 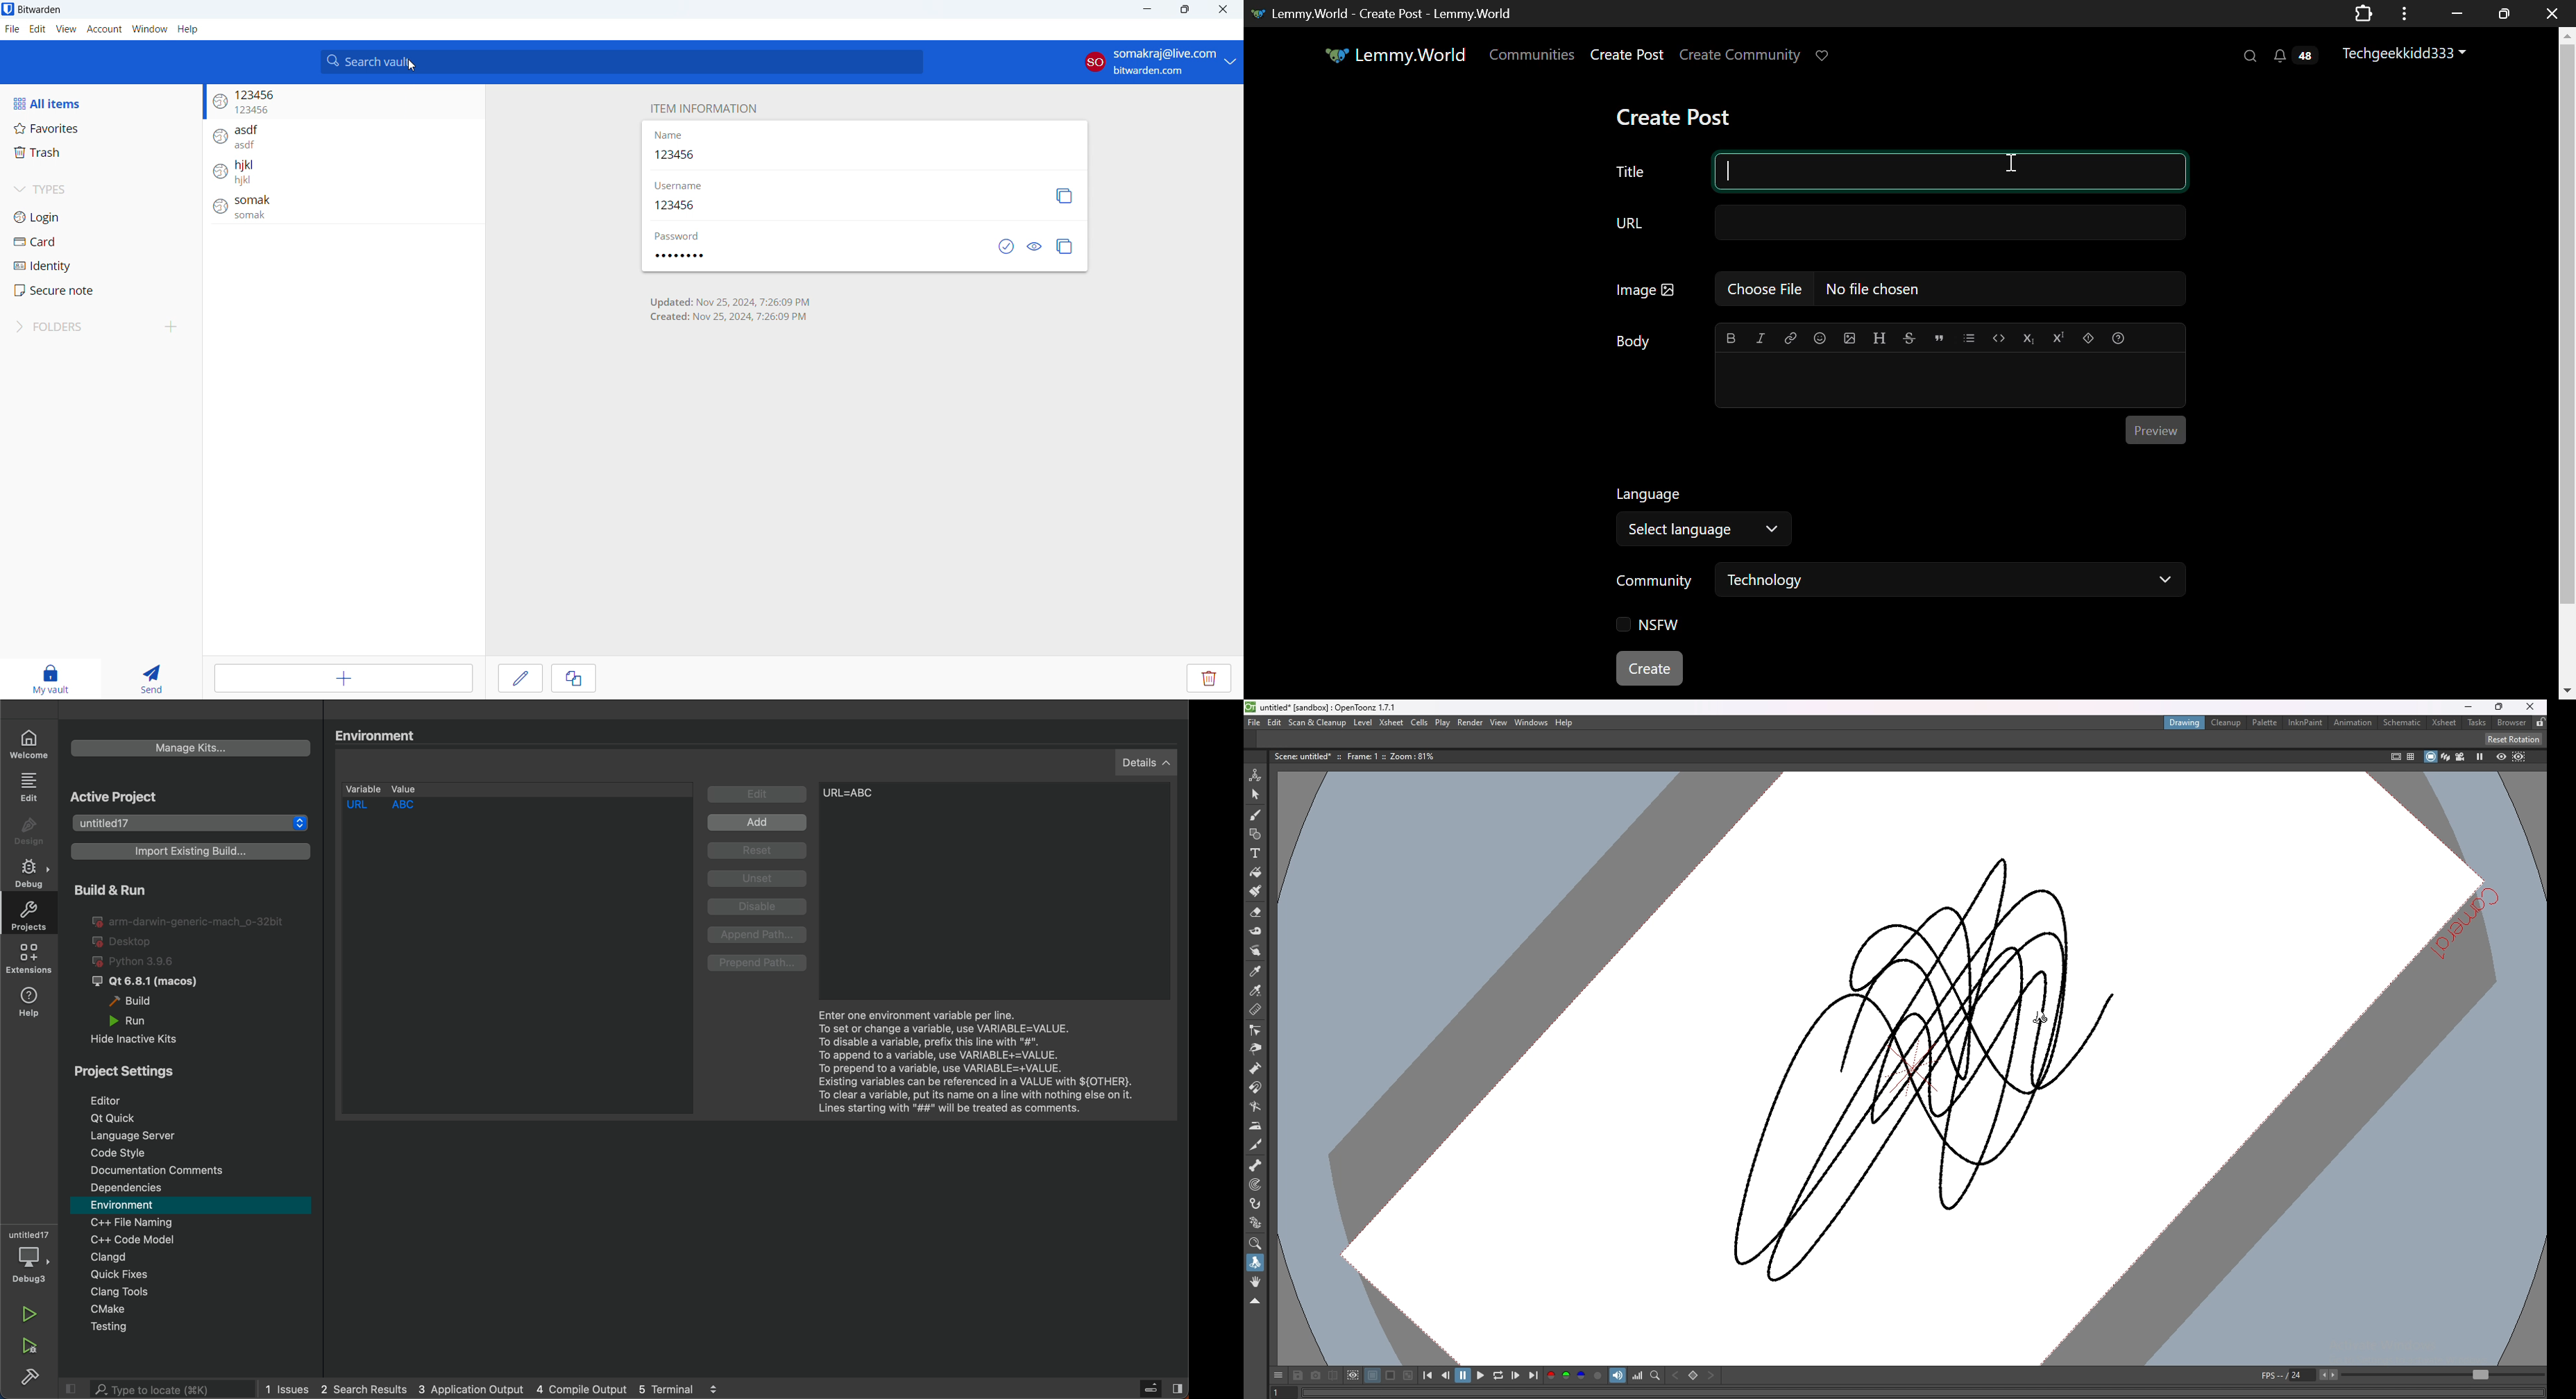 I want to click on Dependencies , so click(x=194, y=1188).